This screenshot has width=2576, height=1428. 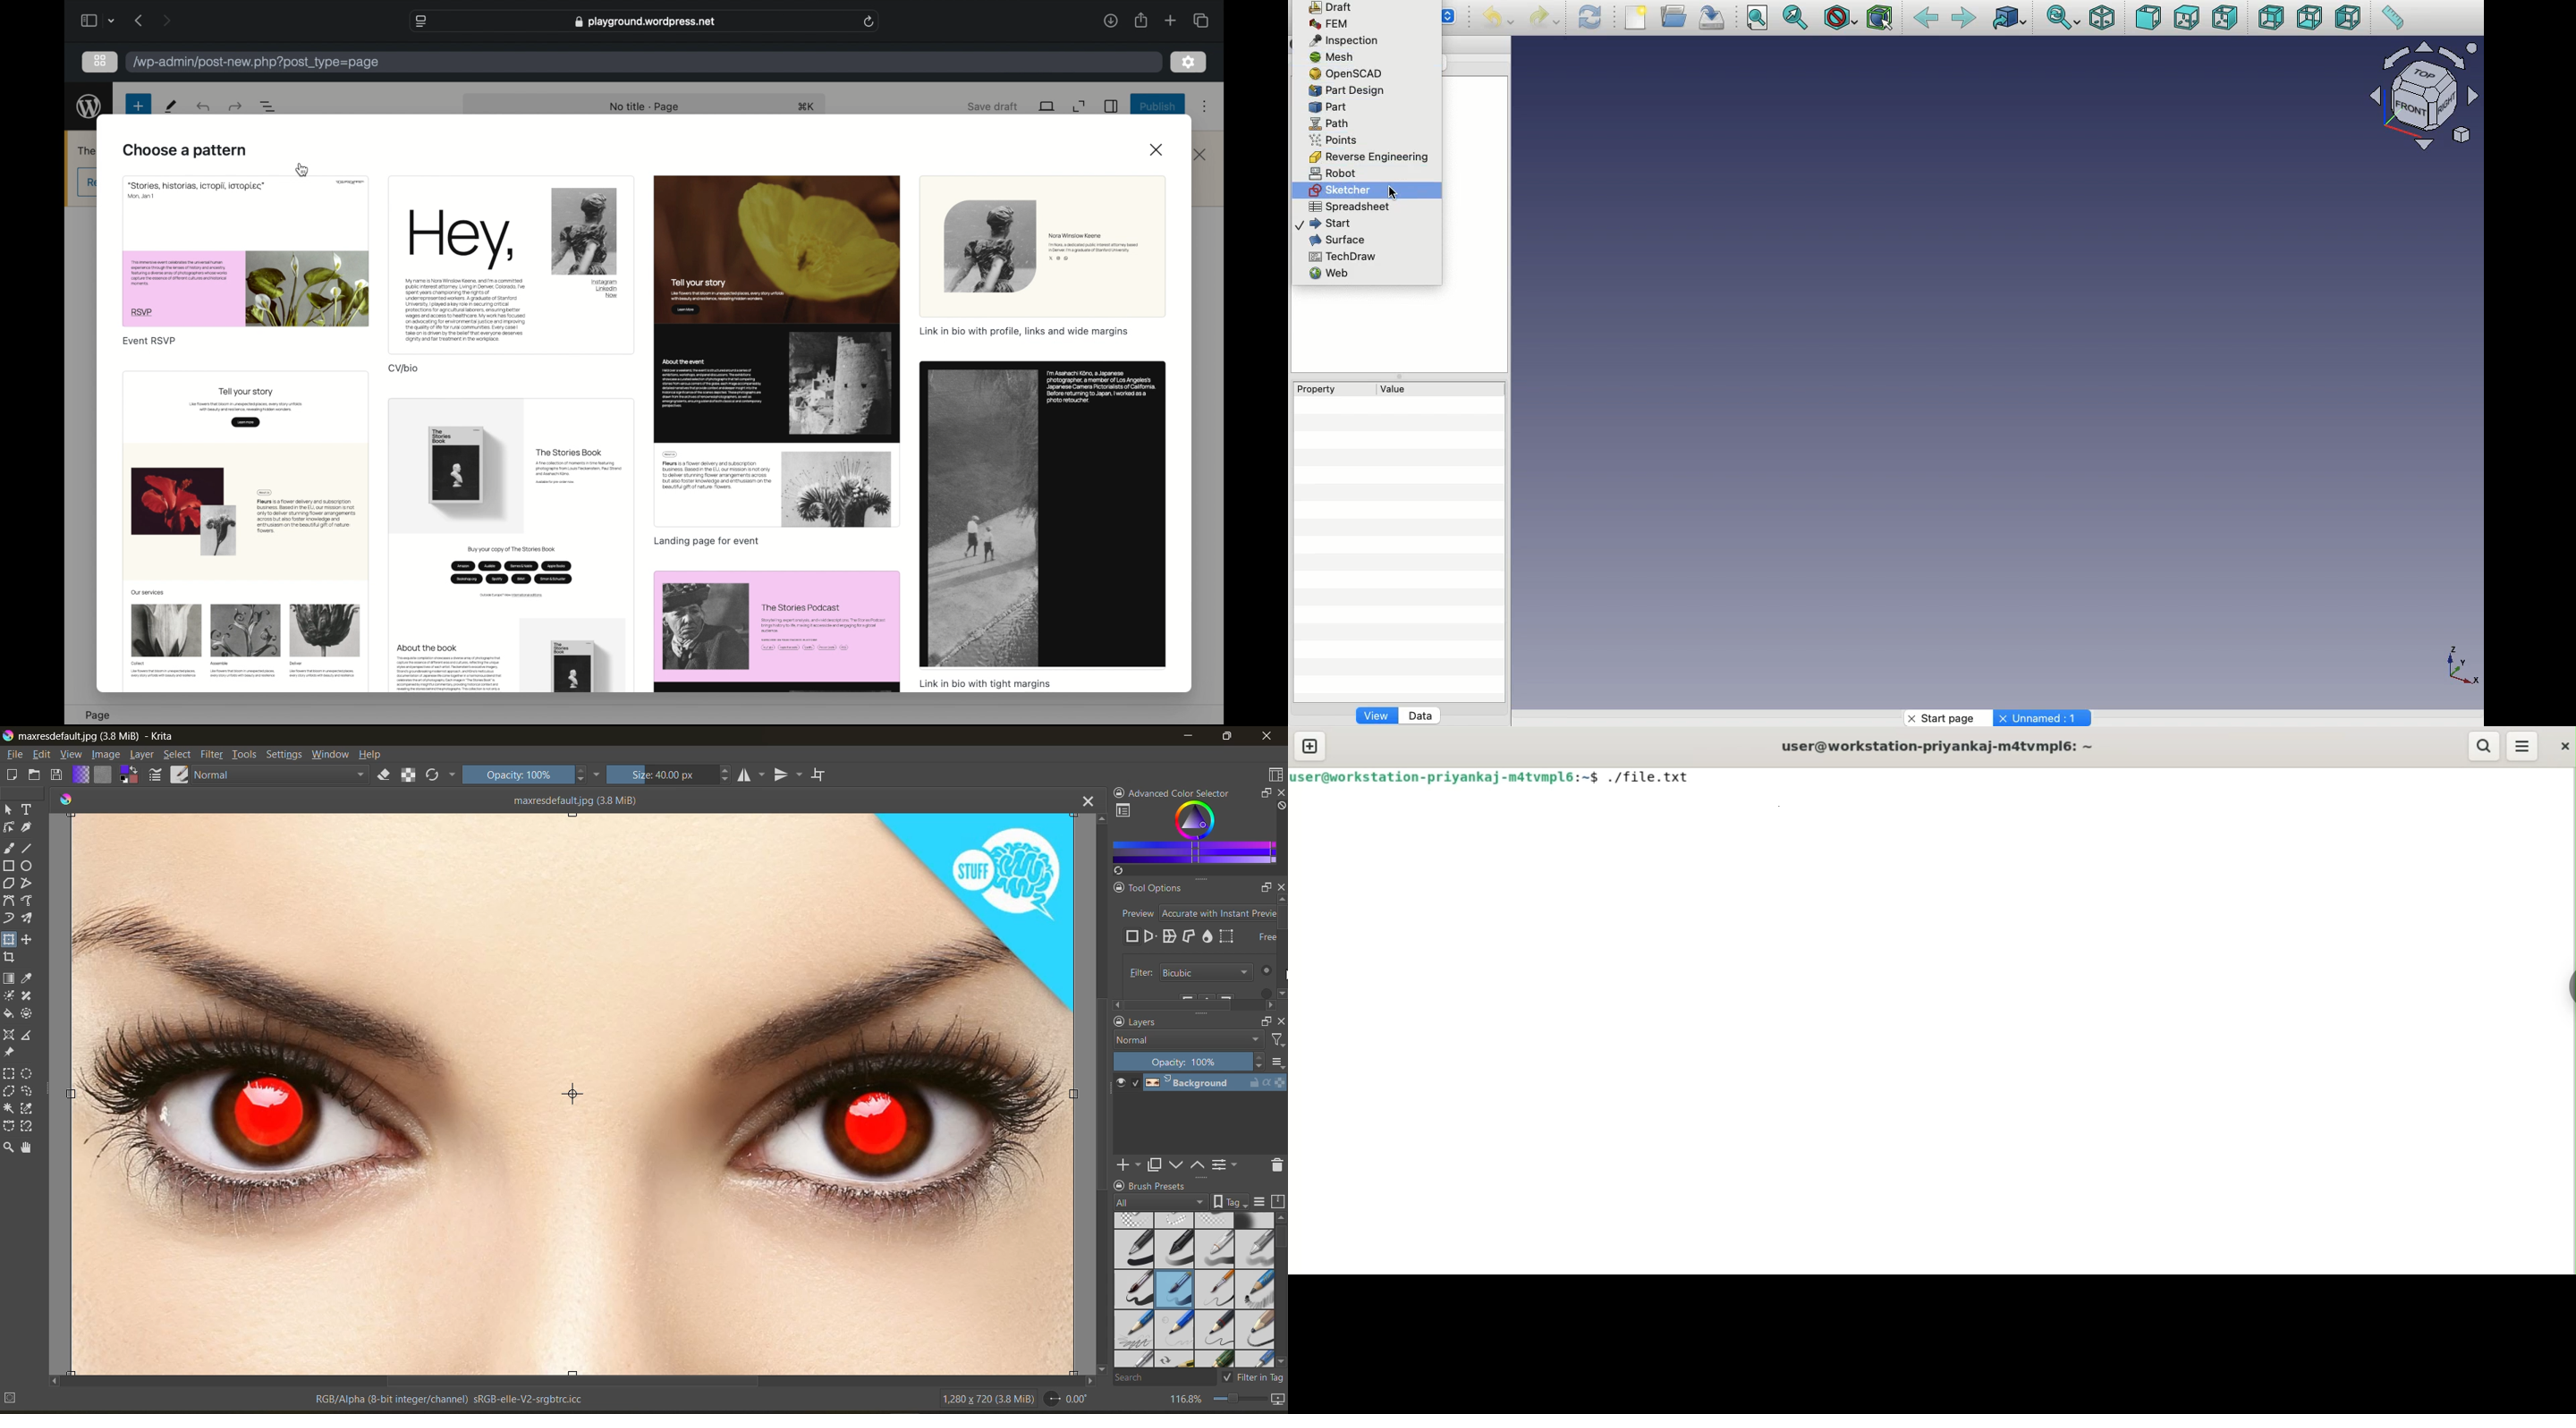 What do you see at coordinates (166, 20) in the screenshot?
I see `next page` at bounding box center [166, 20].